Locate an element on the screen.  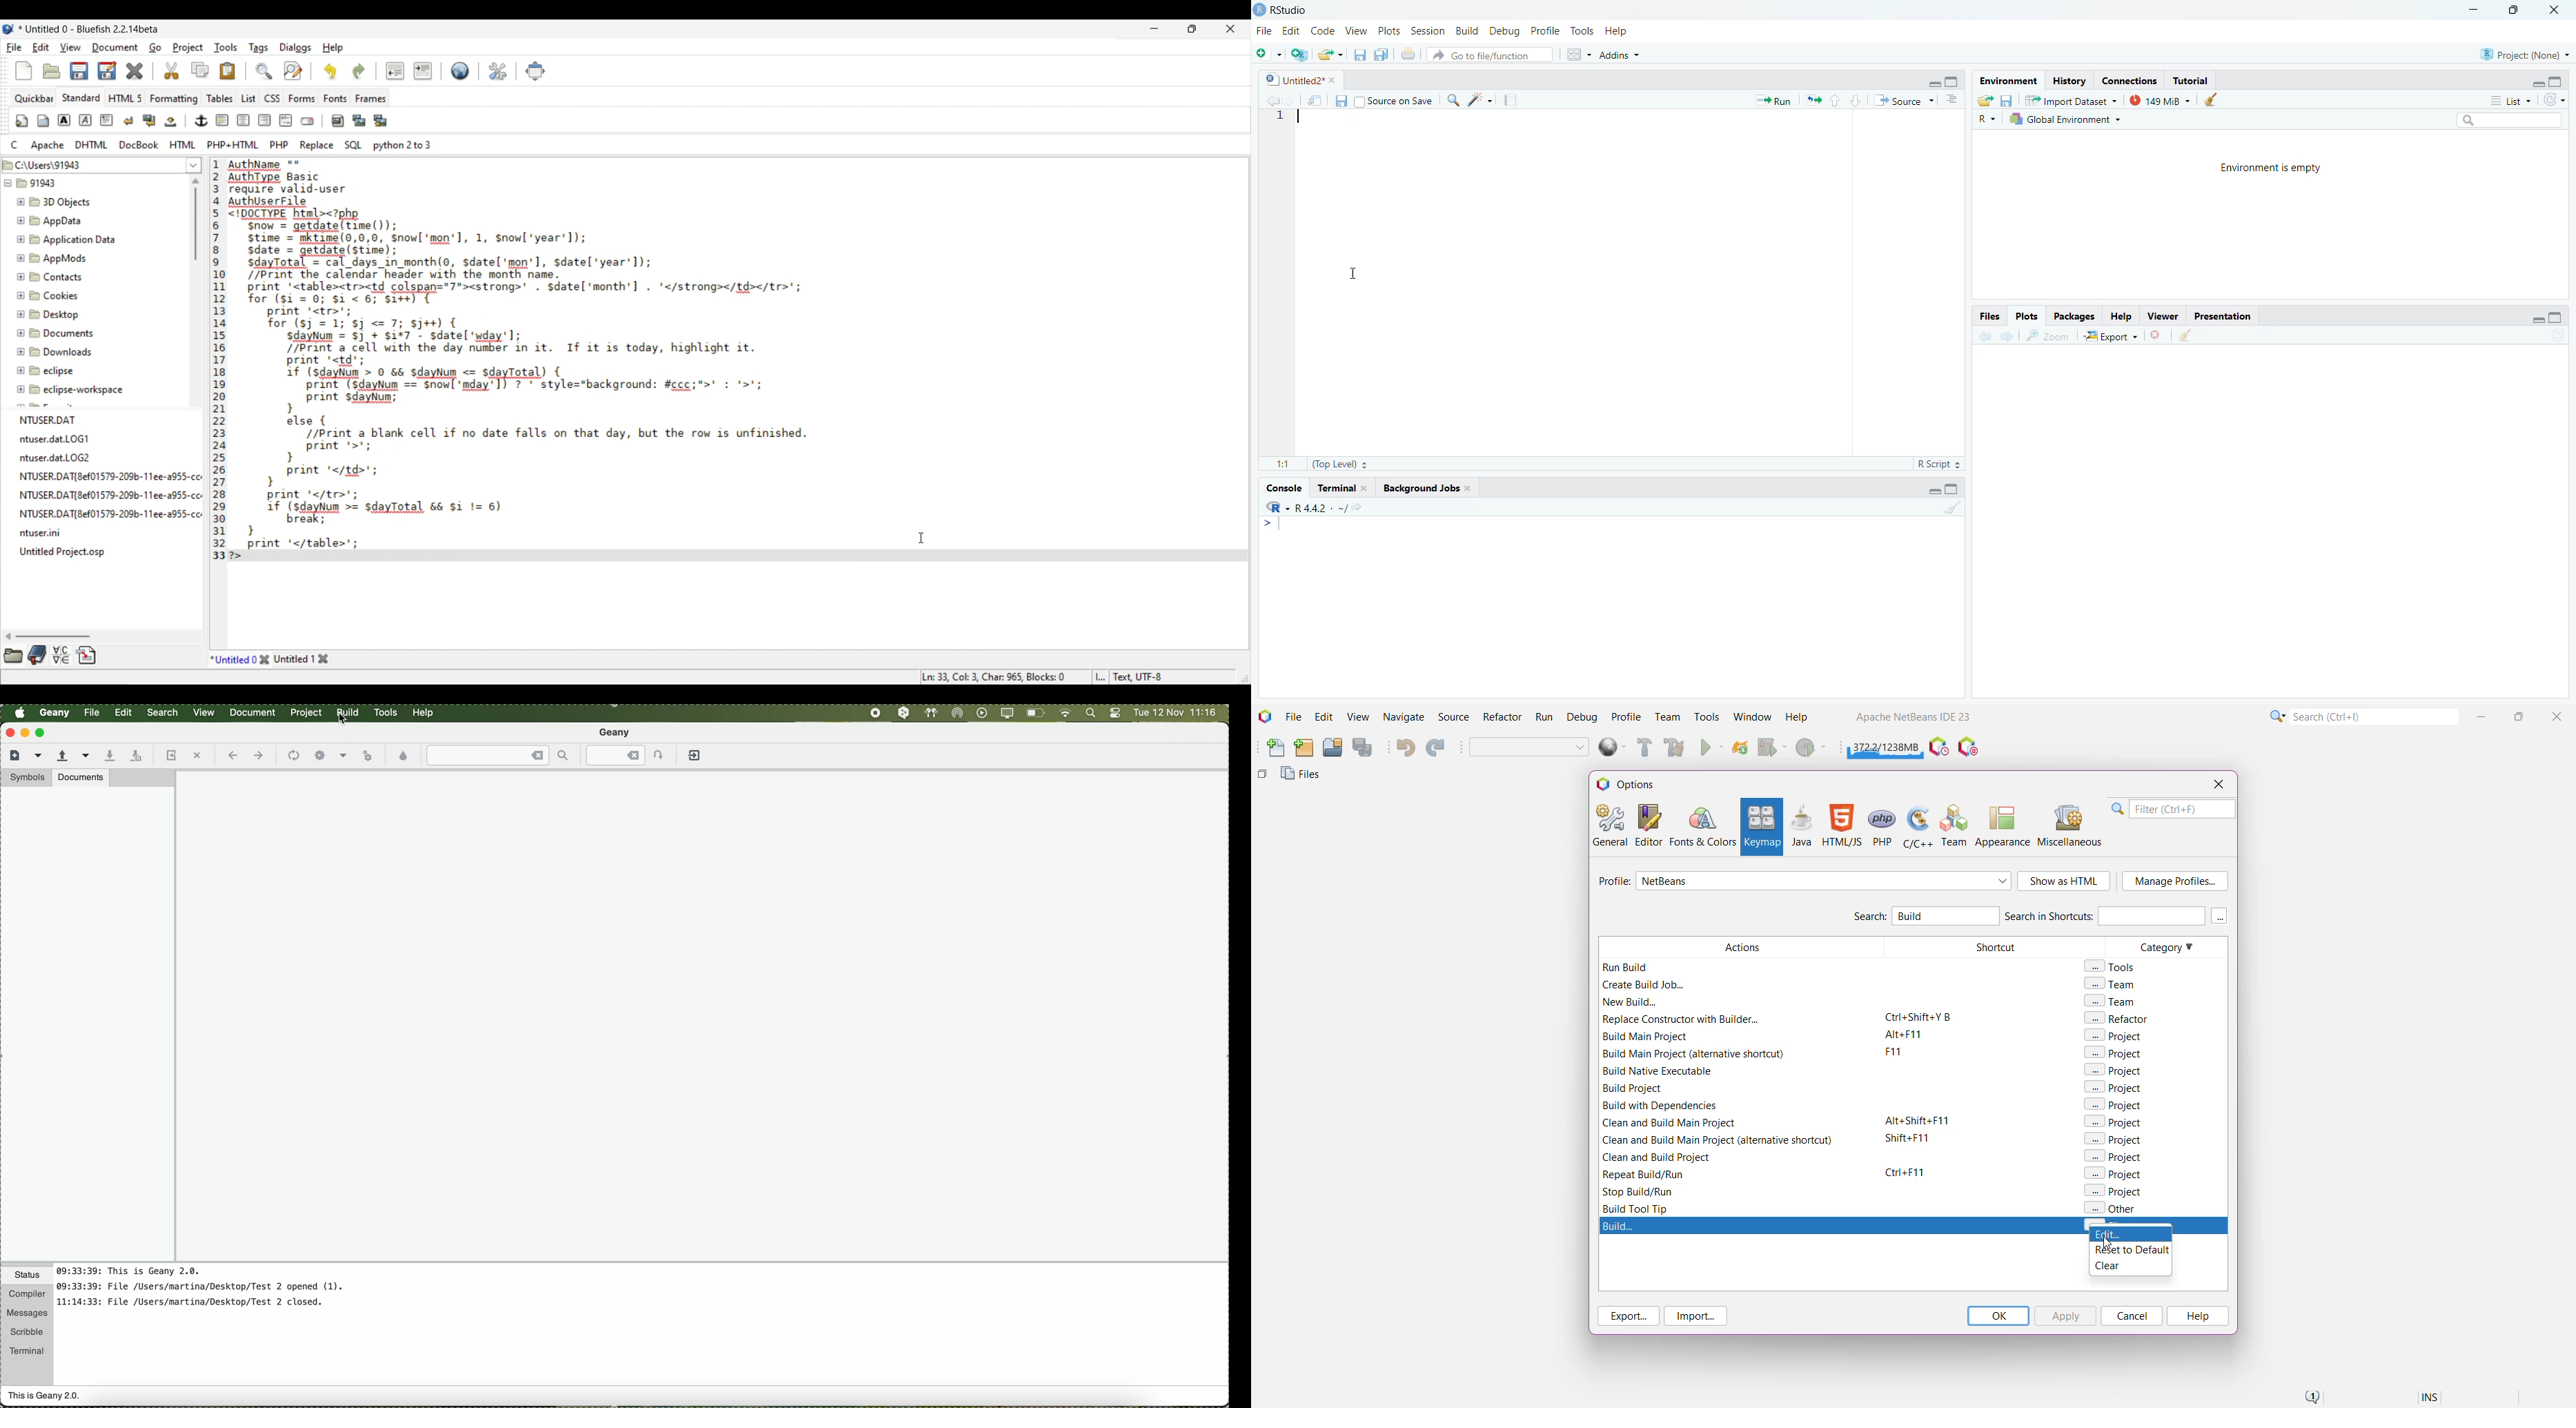
Image and text edit tools is located at coordinates (203, 120).